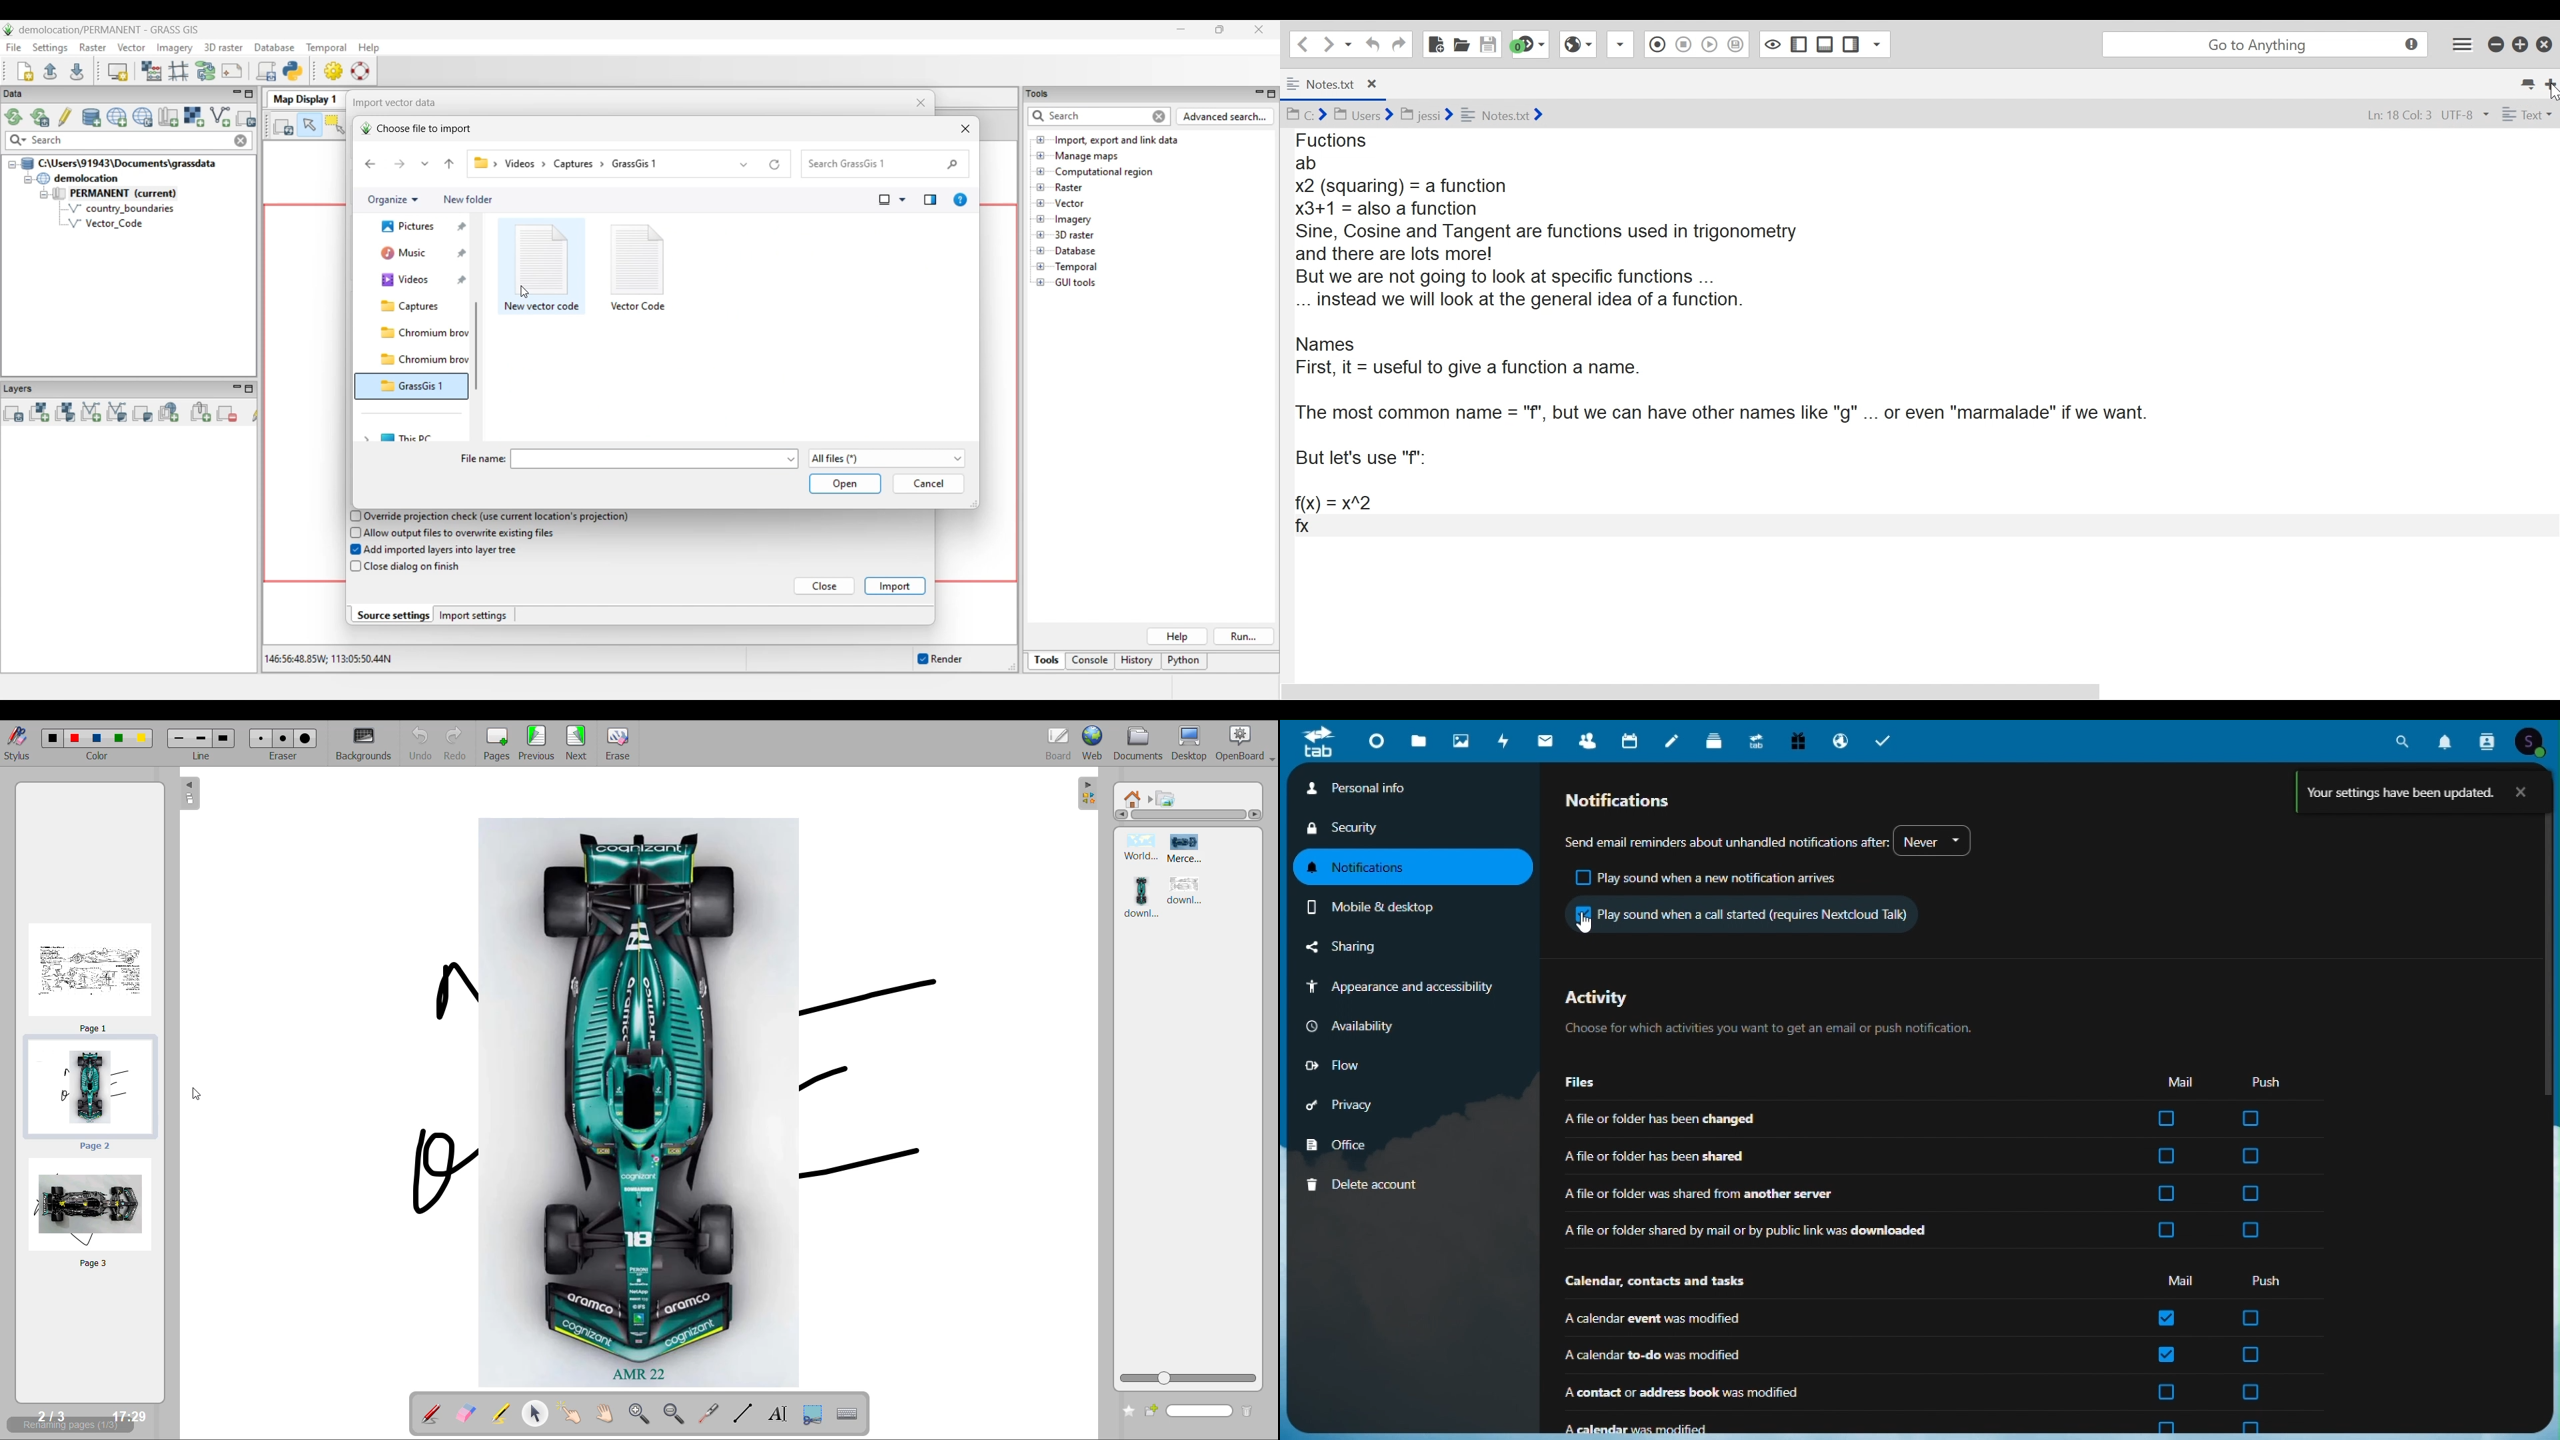 Image resolution: width=2576 pixels, height=1456 pixels. What do you see at coordinates (190, 795) in the screenshot?
I see `collapse page preview pane` at bounding box center [190, 795].